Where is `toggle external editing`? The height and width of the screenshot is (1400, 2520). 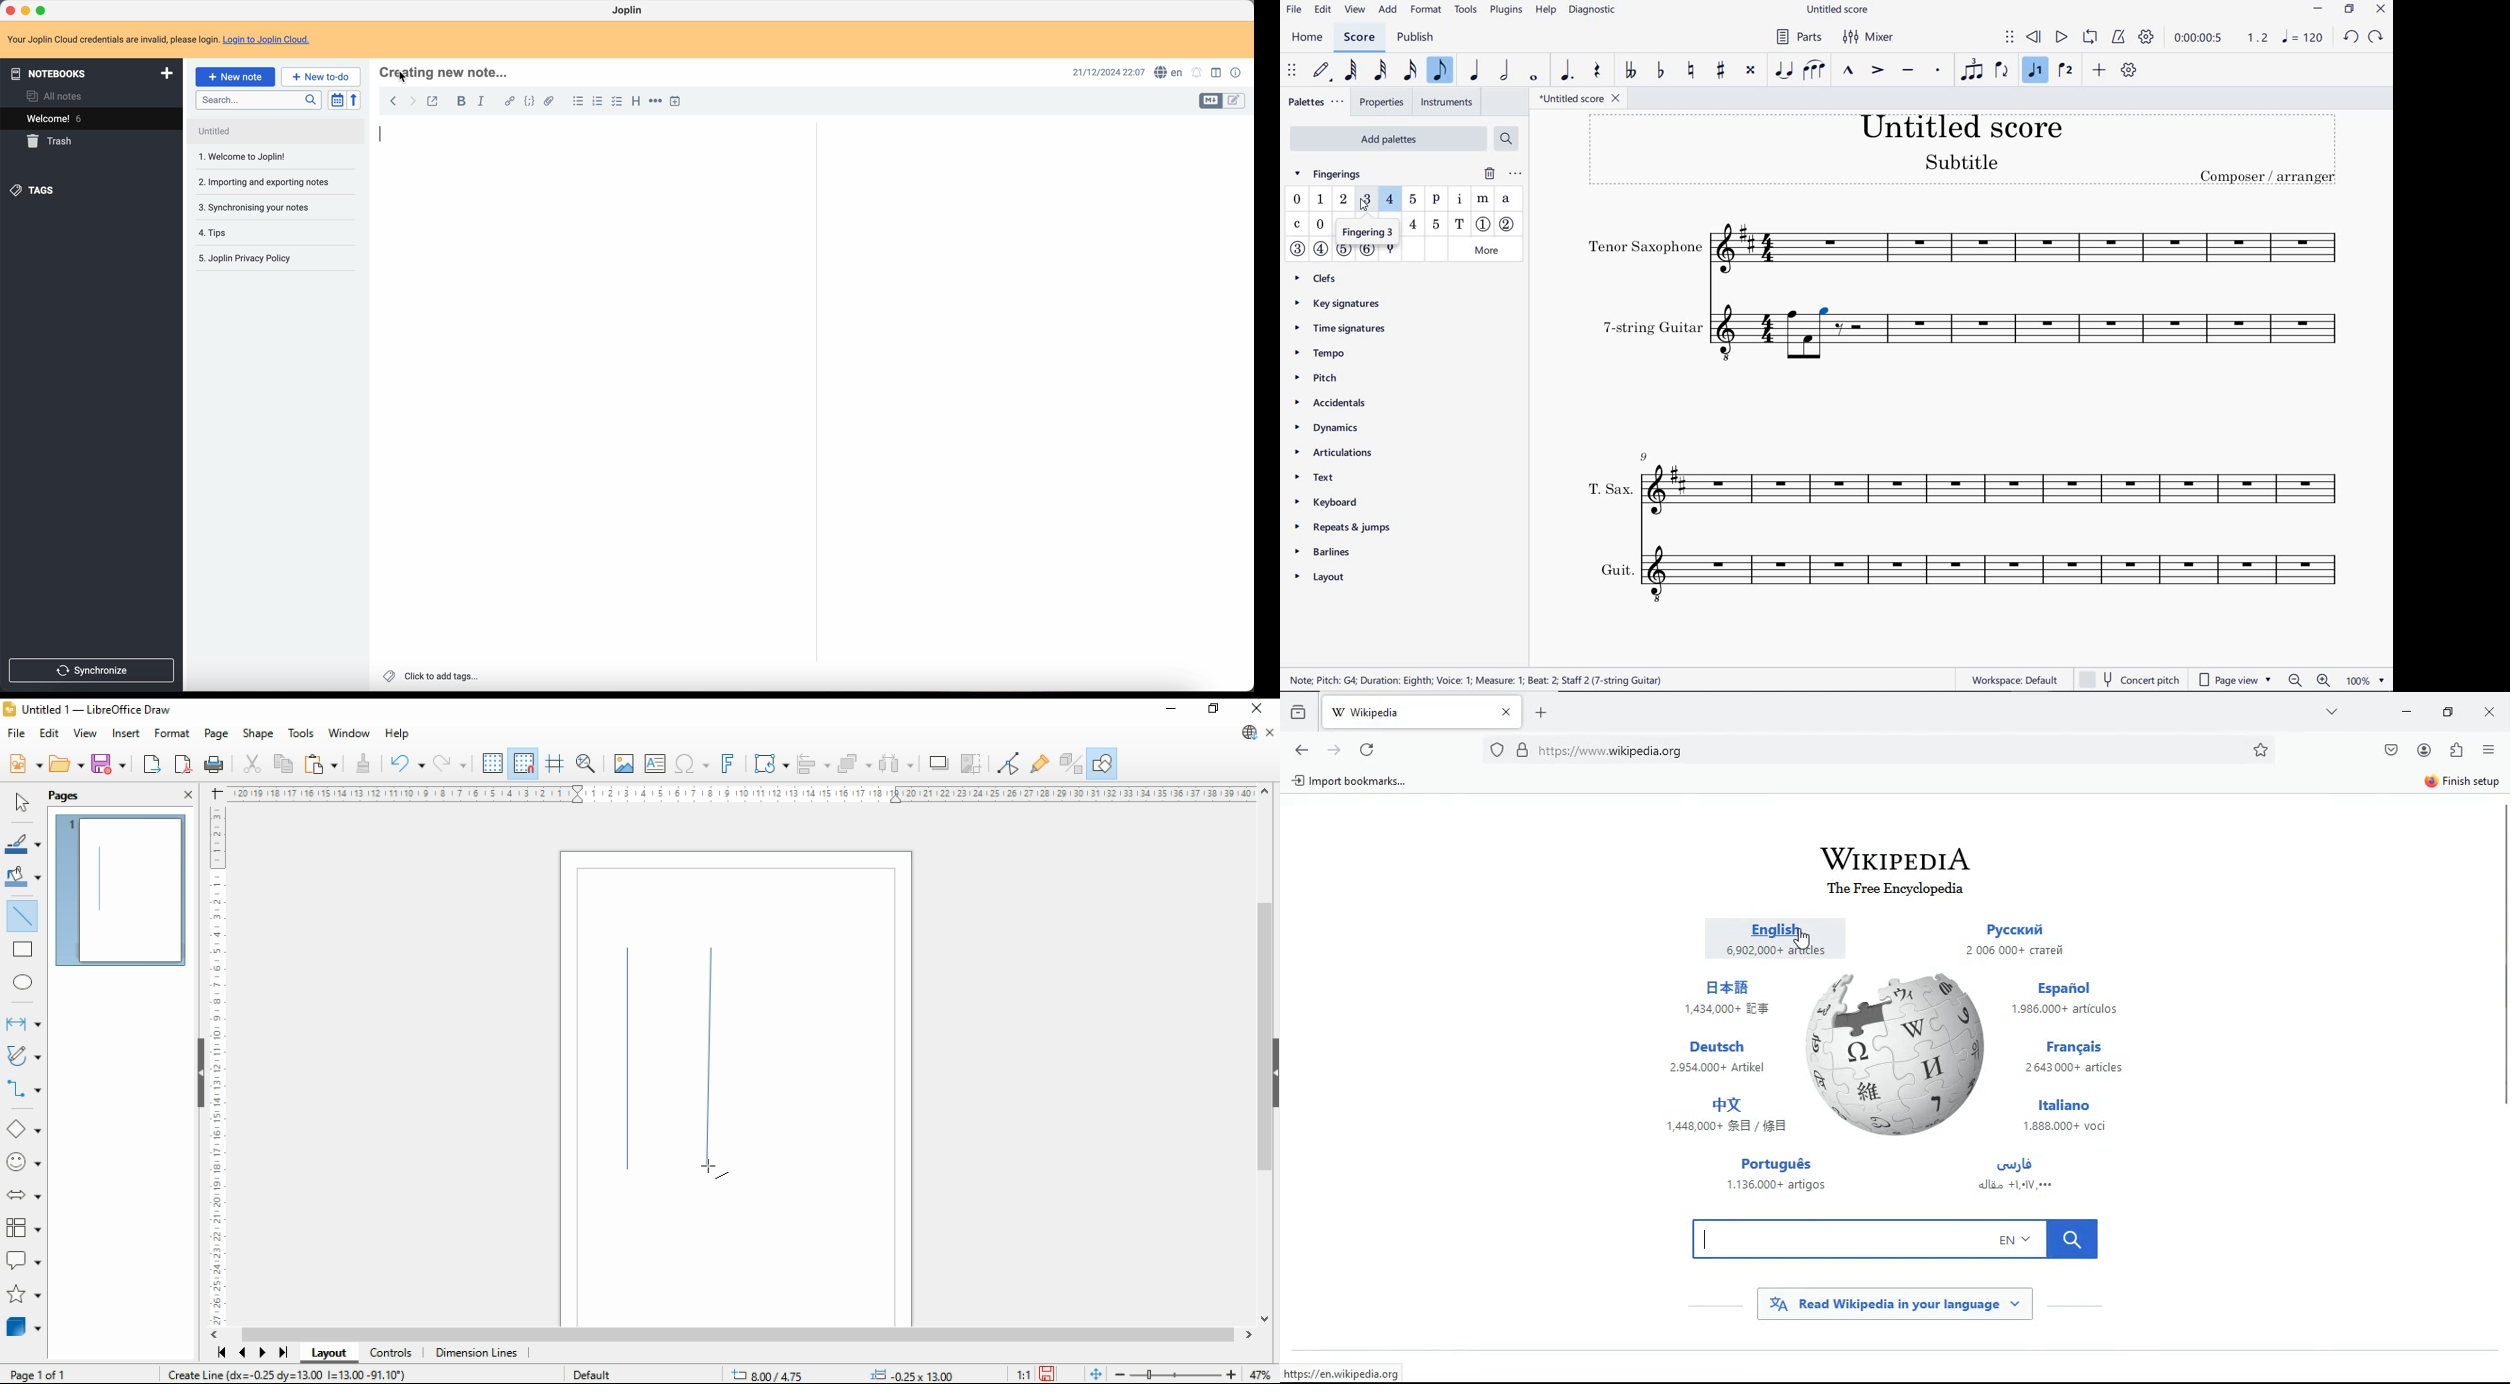 toggle external editing is located at coordinates (432, 101).